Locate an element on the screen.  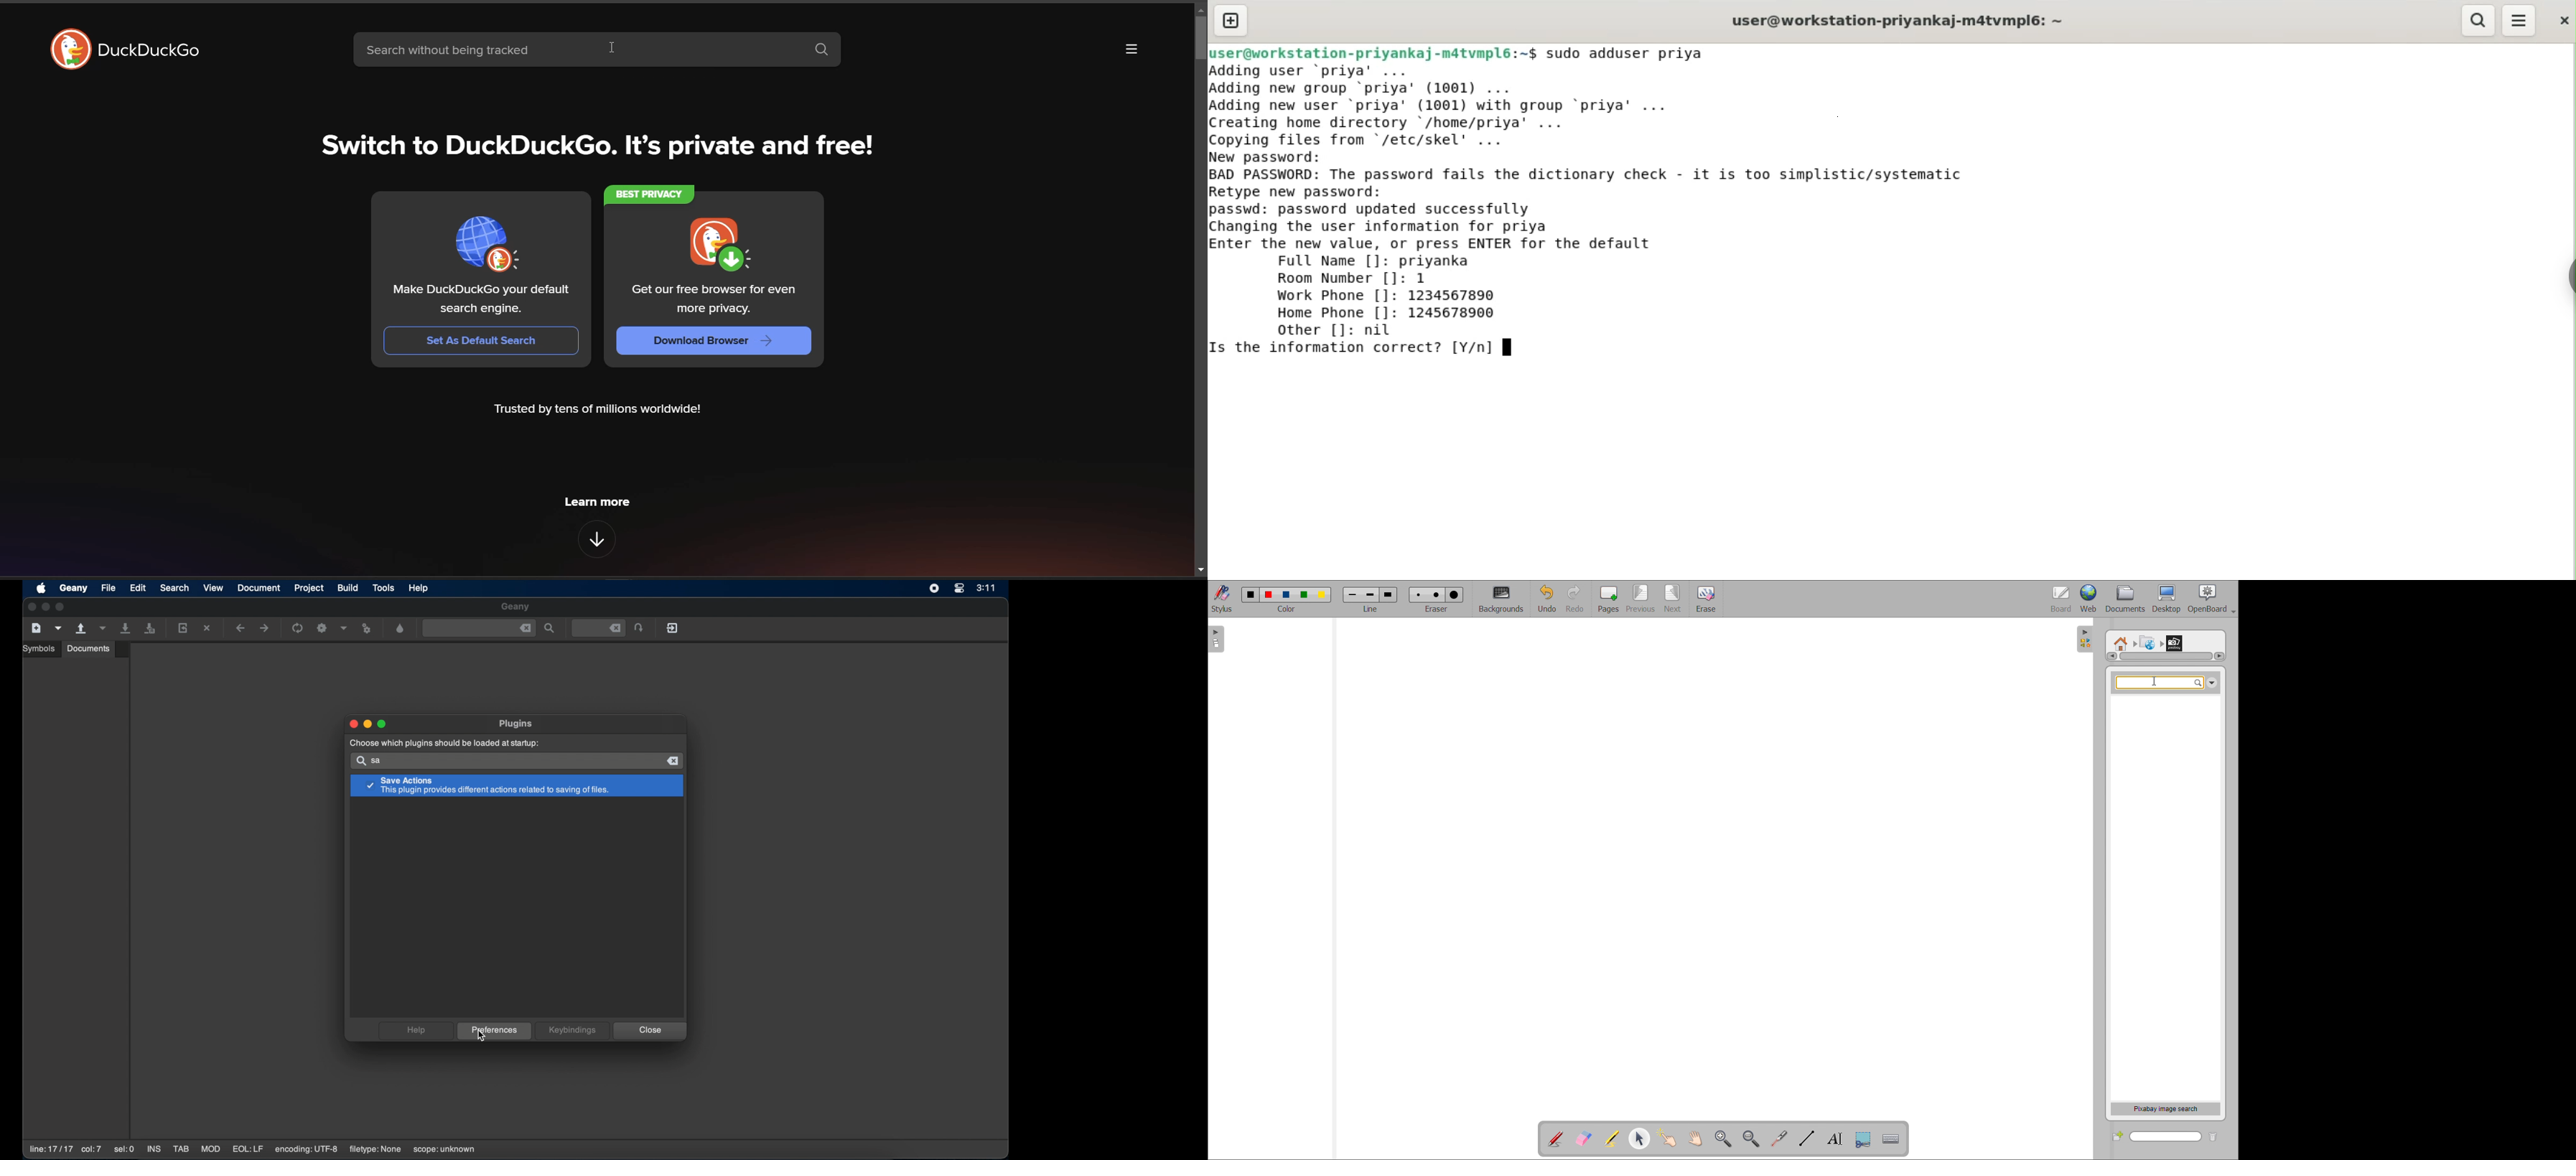
Small erase is located at coordinates (1417, 593).